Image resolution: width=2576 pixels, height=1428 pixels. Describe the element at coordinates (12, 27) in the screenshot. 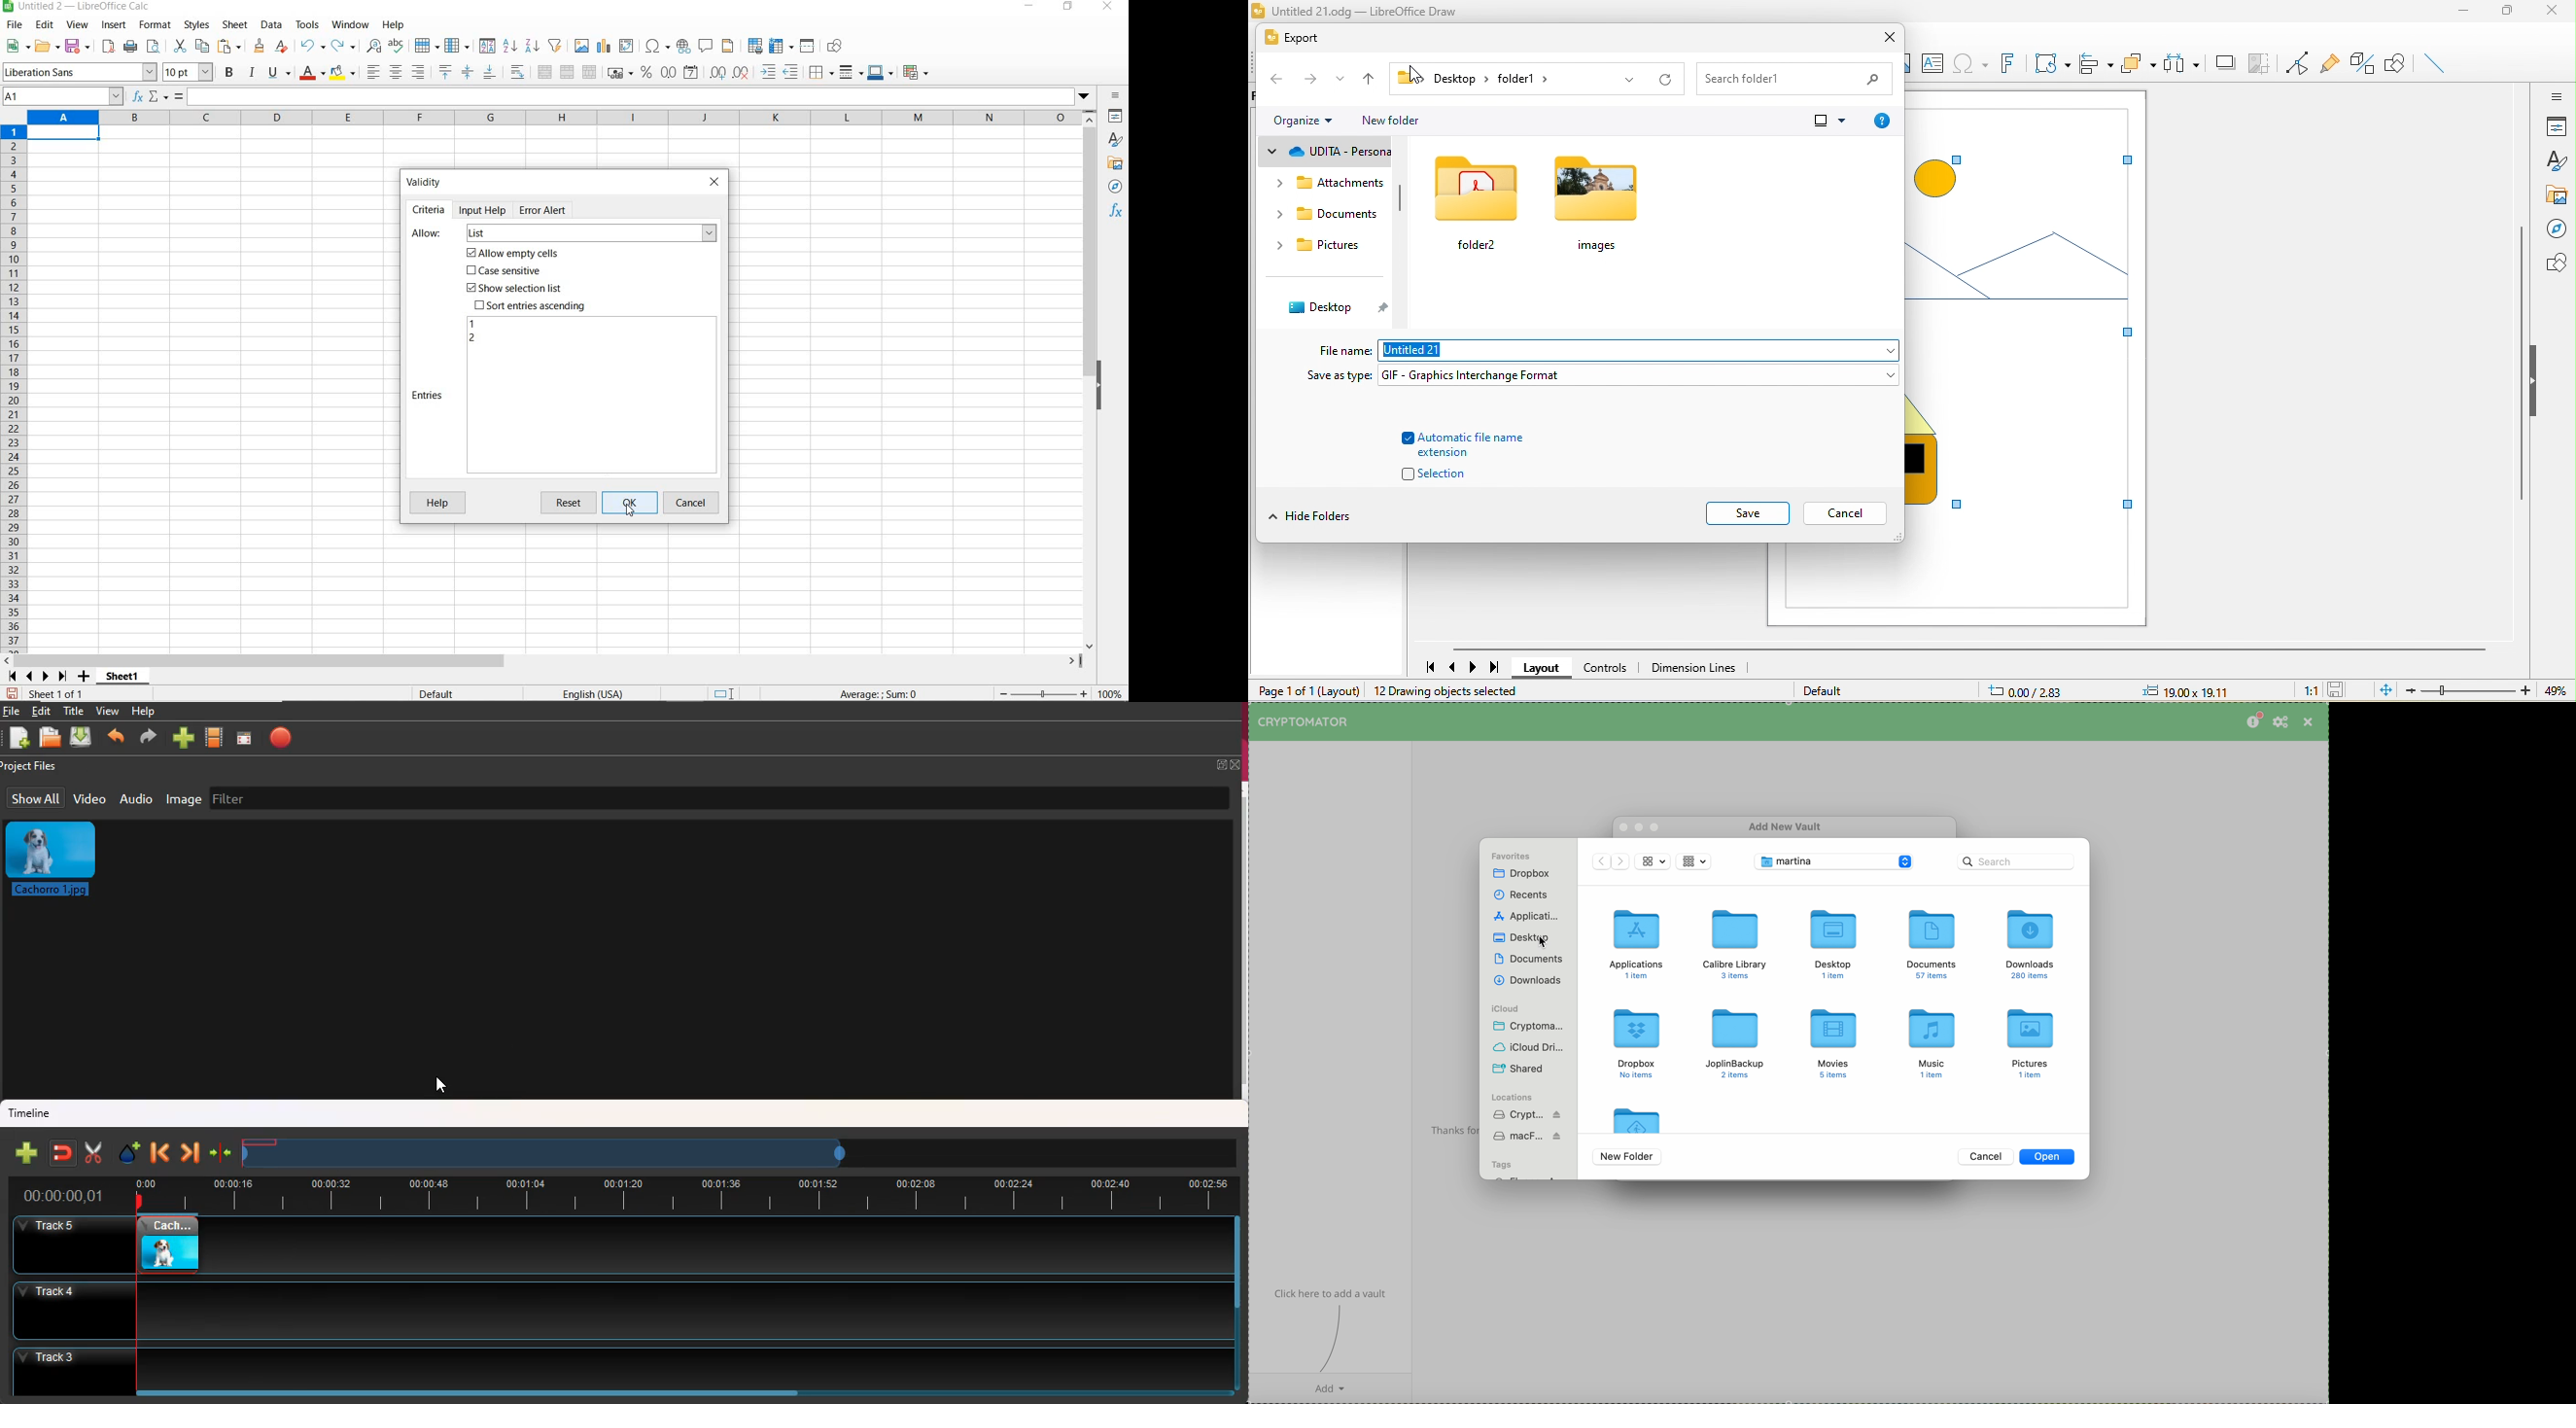

I see `file` at that location.